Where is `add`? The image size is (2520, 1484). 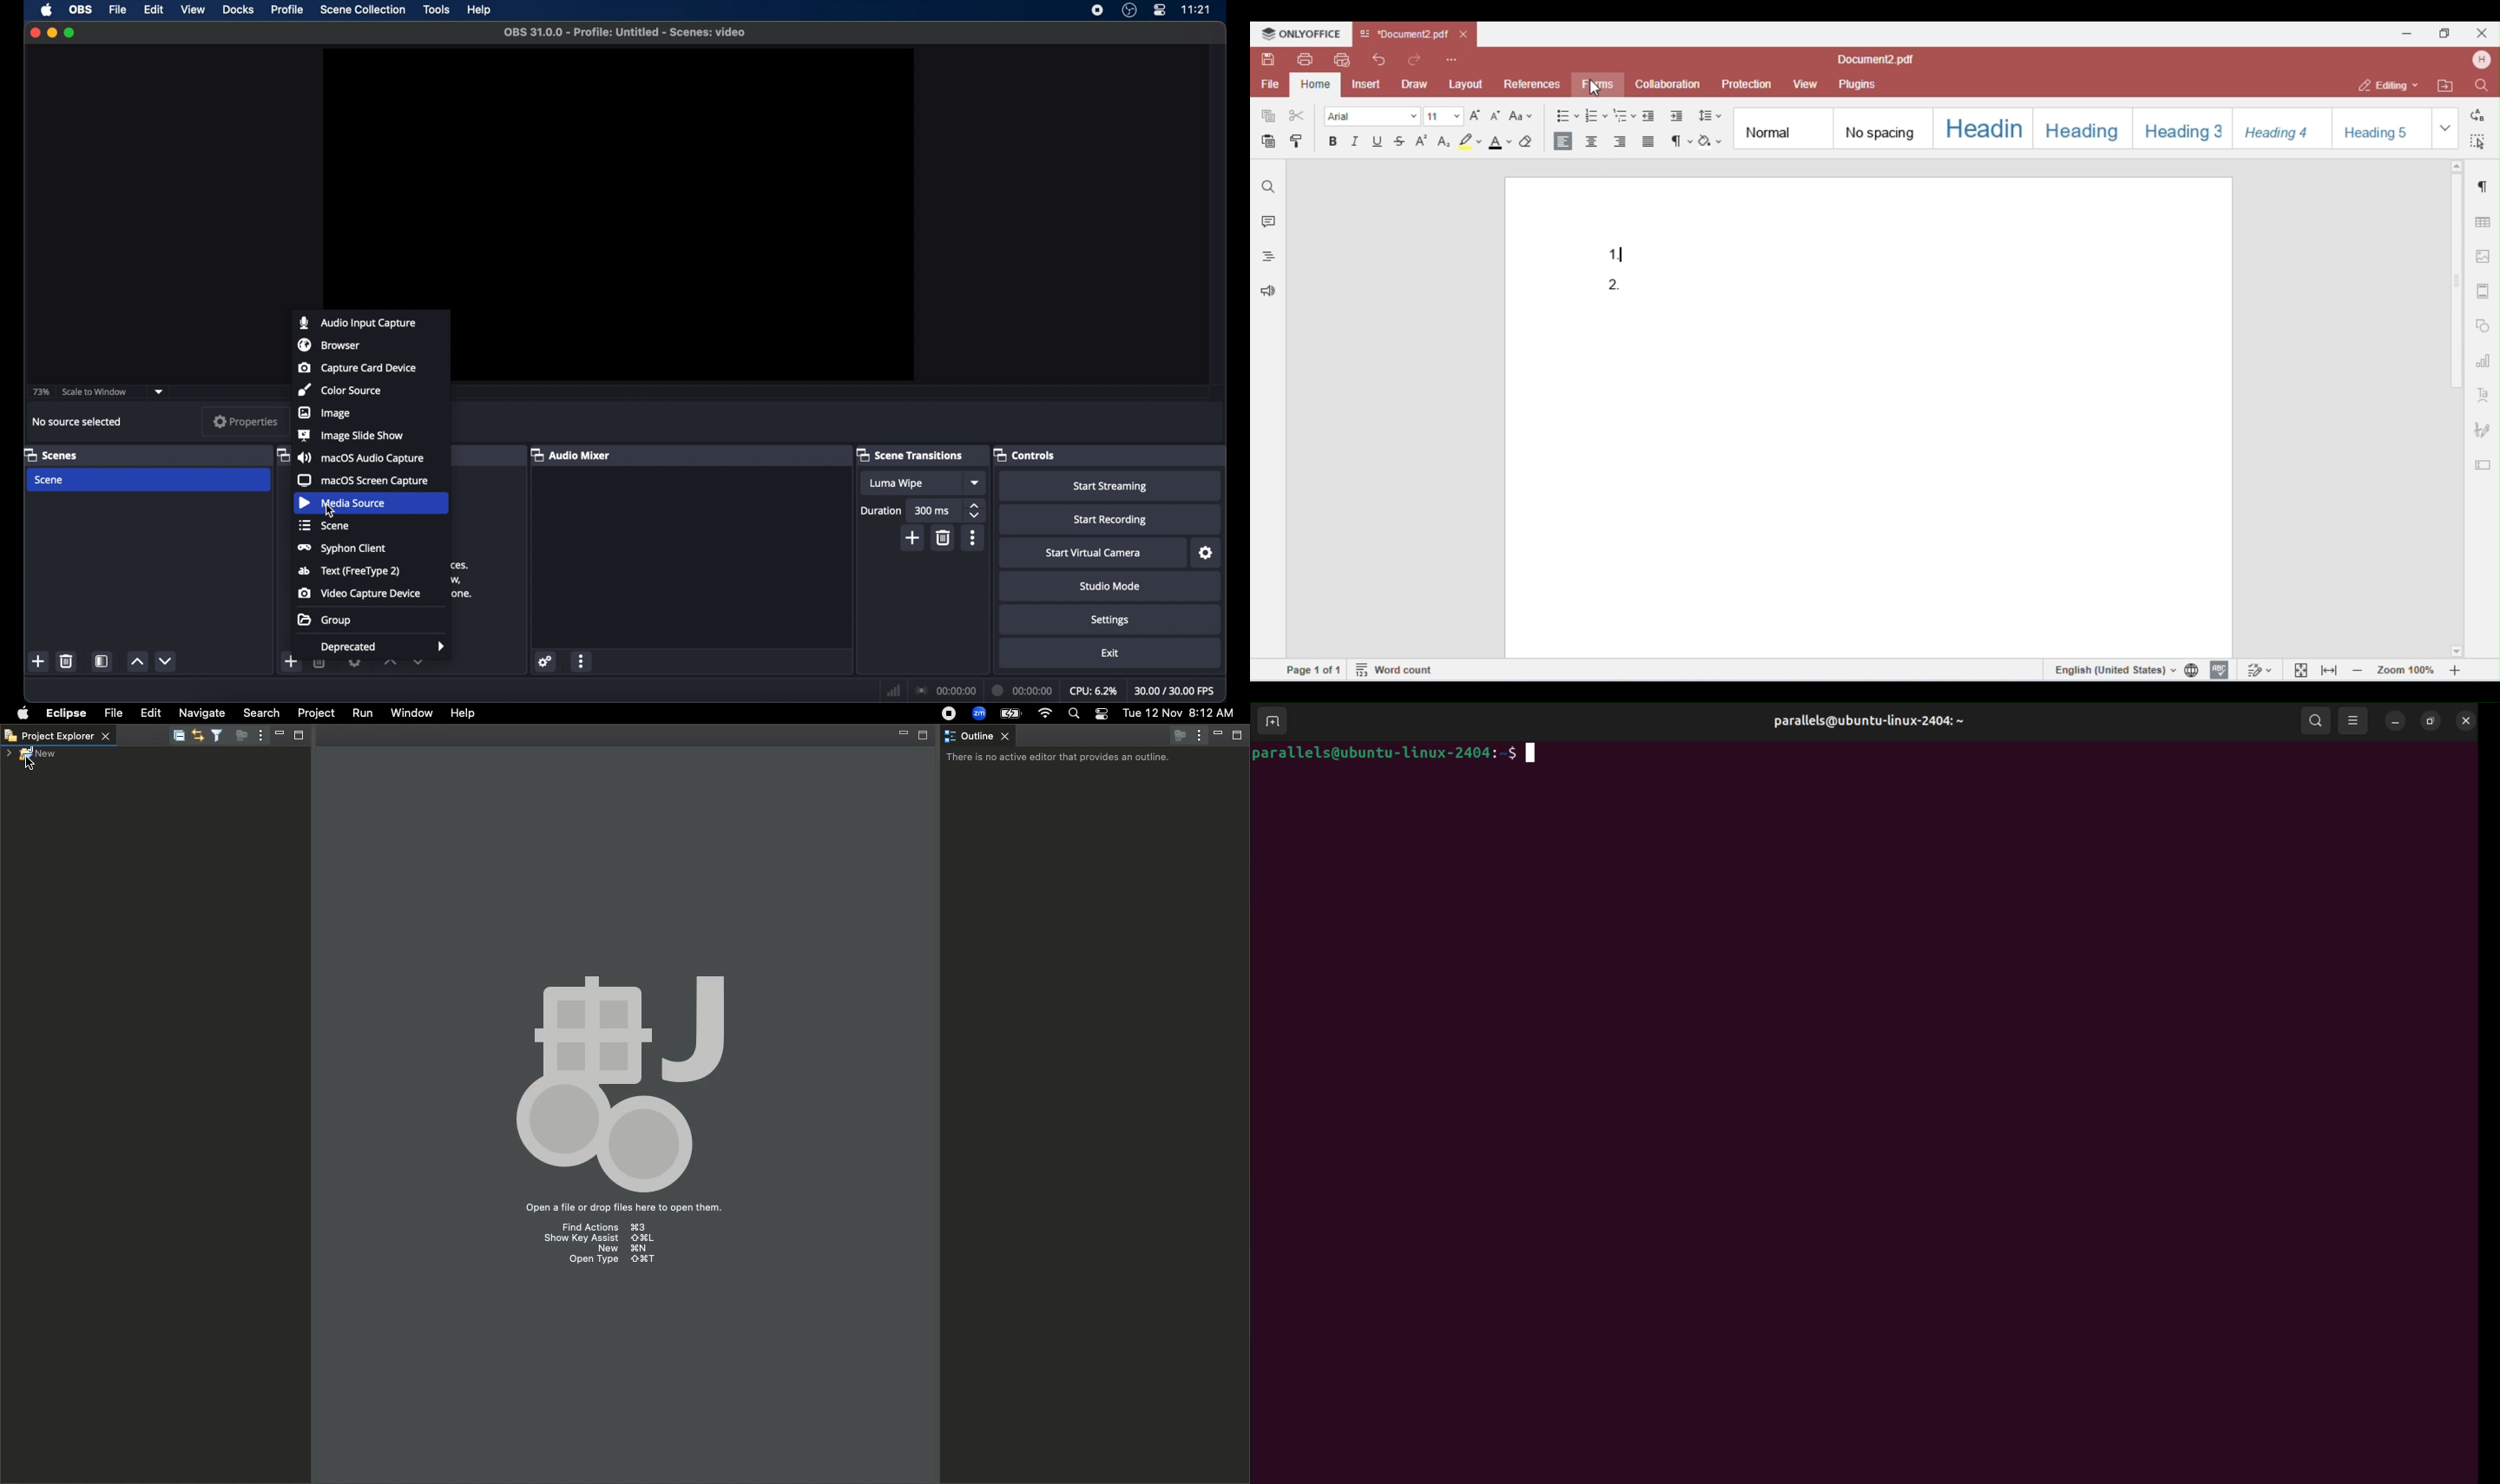
add is located at coordinates (39, 661).